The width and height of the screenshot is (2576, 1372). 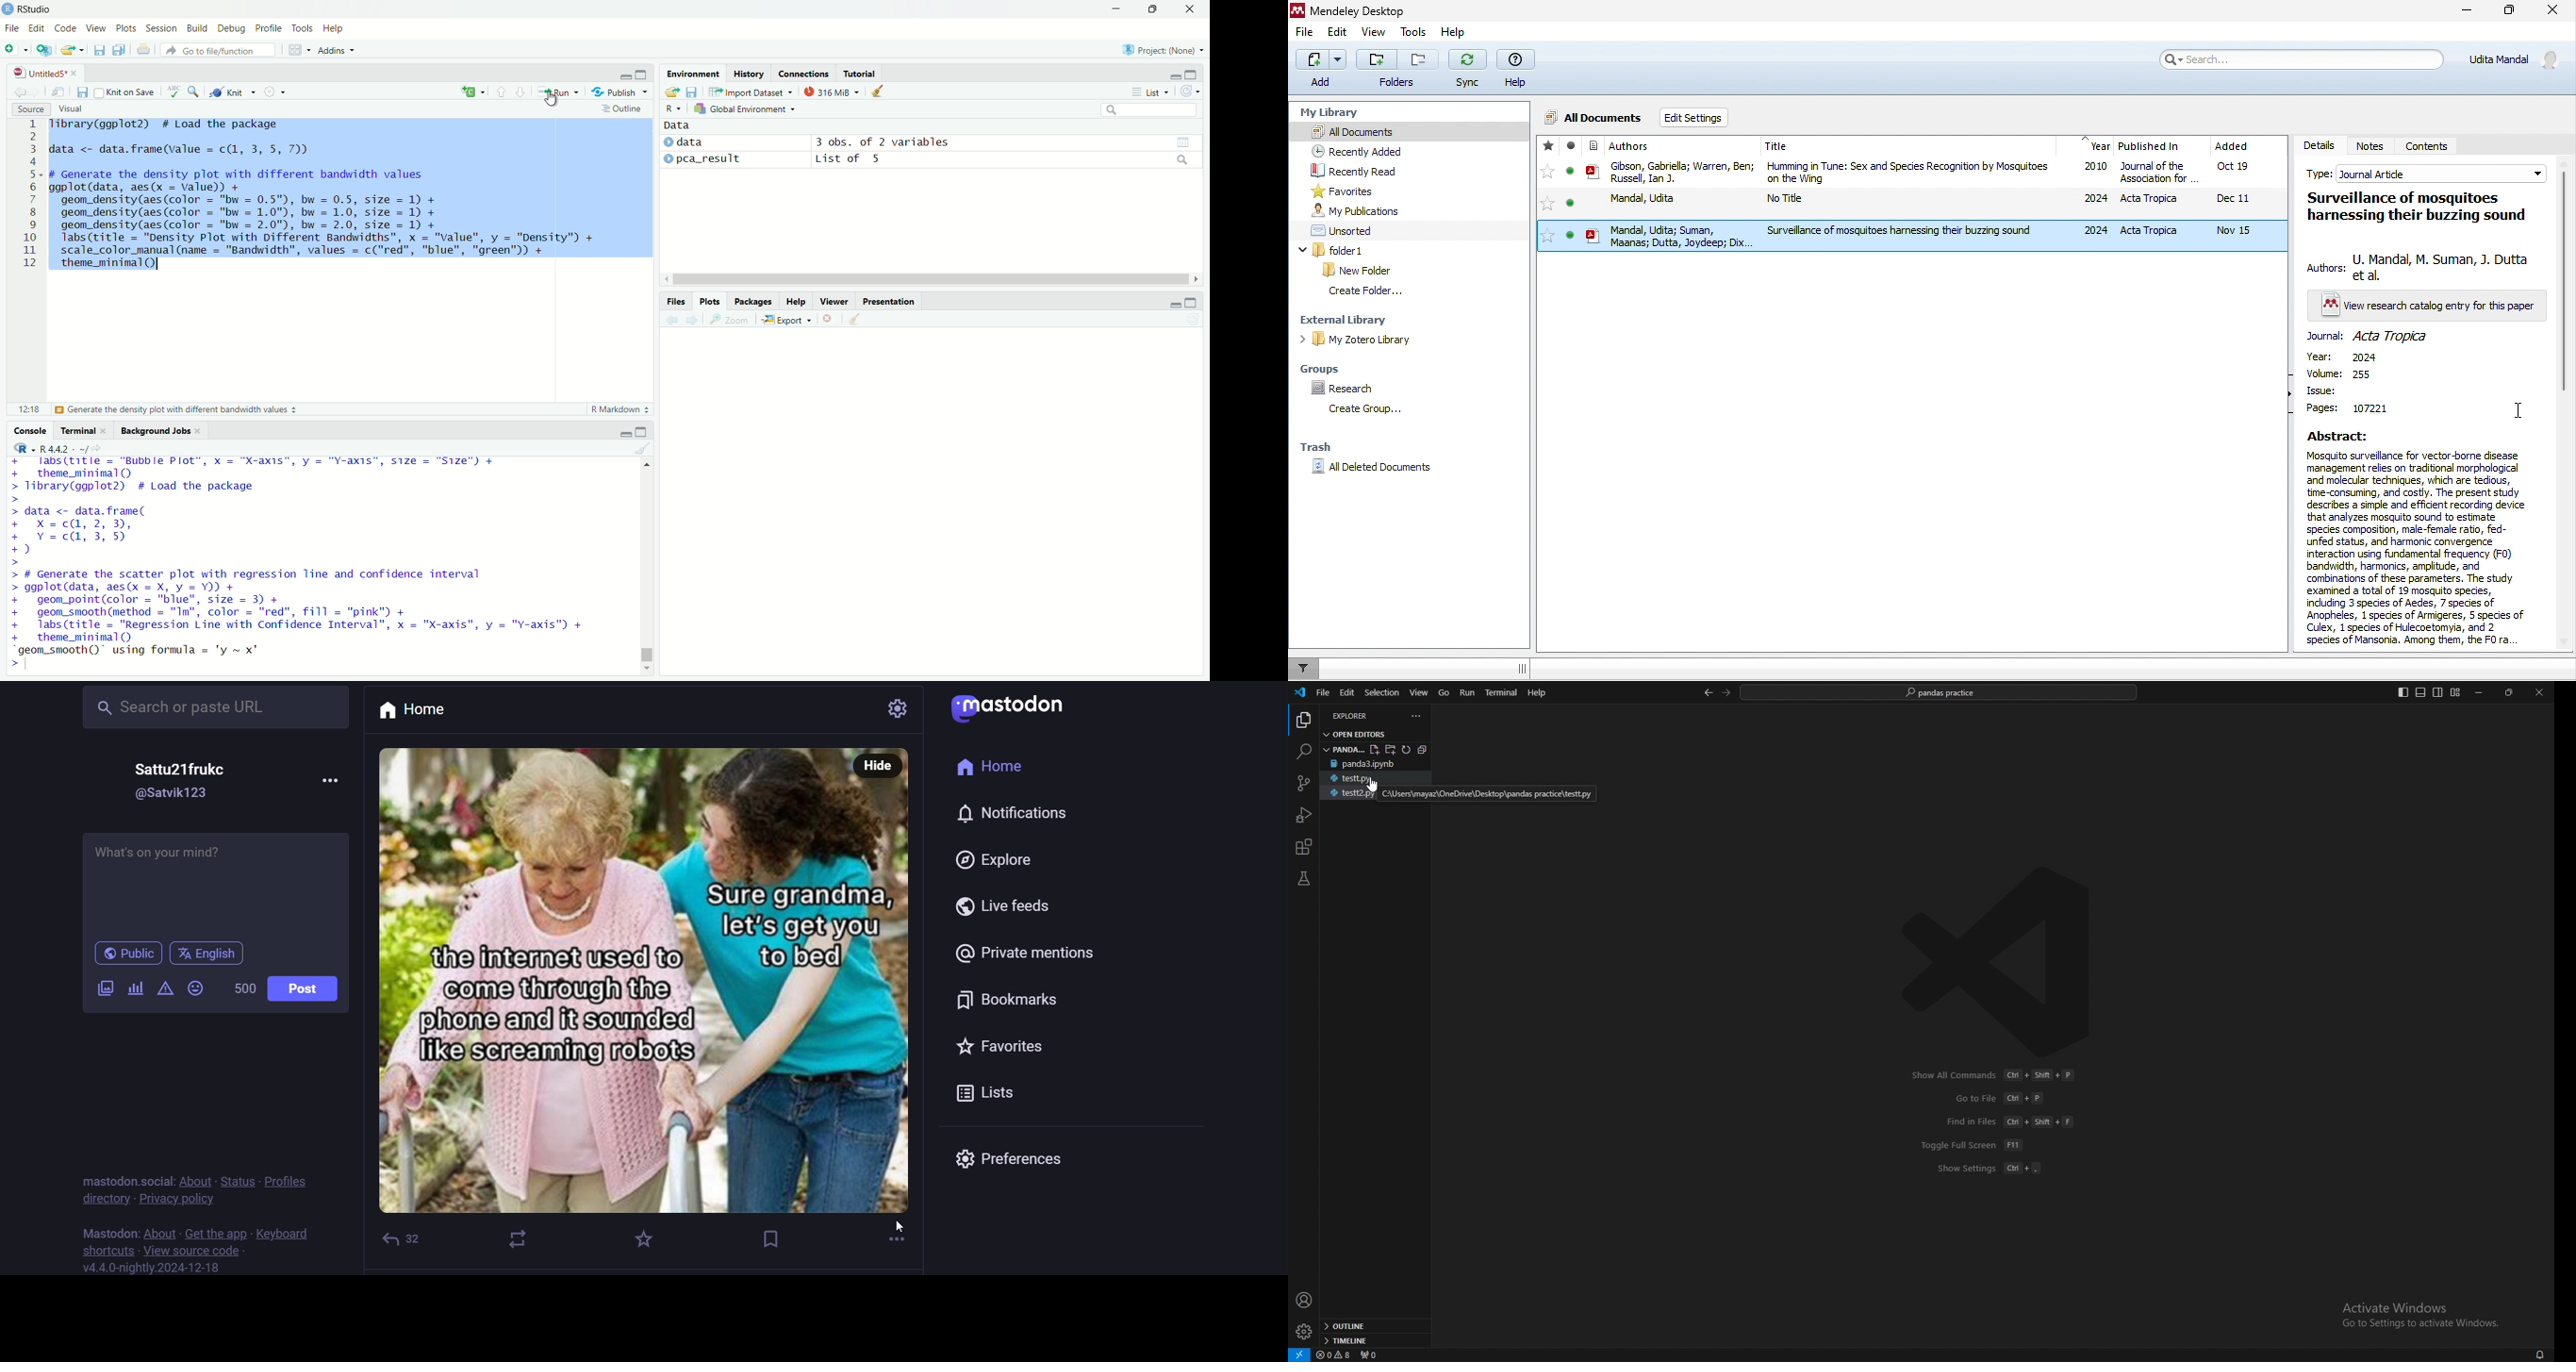 What do you see at coordinates (11, 28) in the screenshot?
I see `File` at bounding box center [11, 28].